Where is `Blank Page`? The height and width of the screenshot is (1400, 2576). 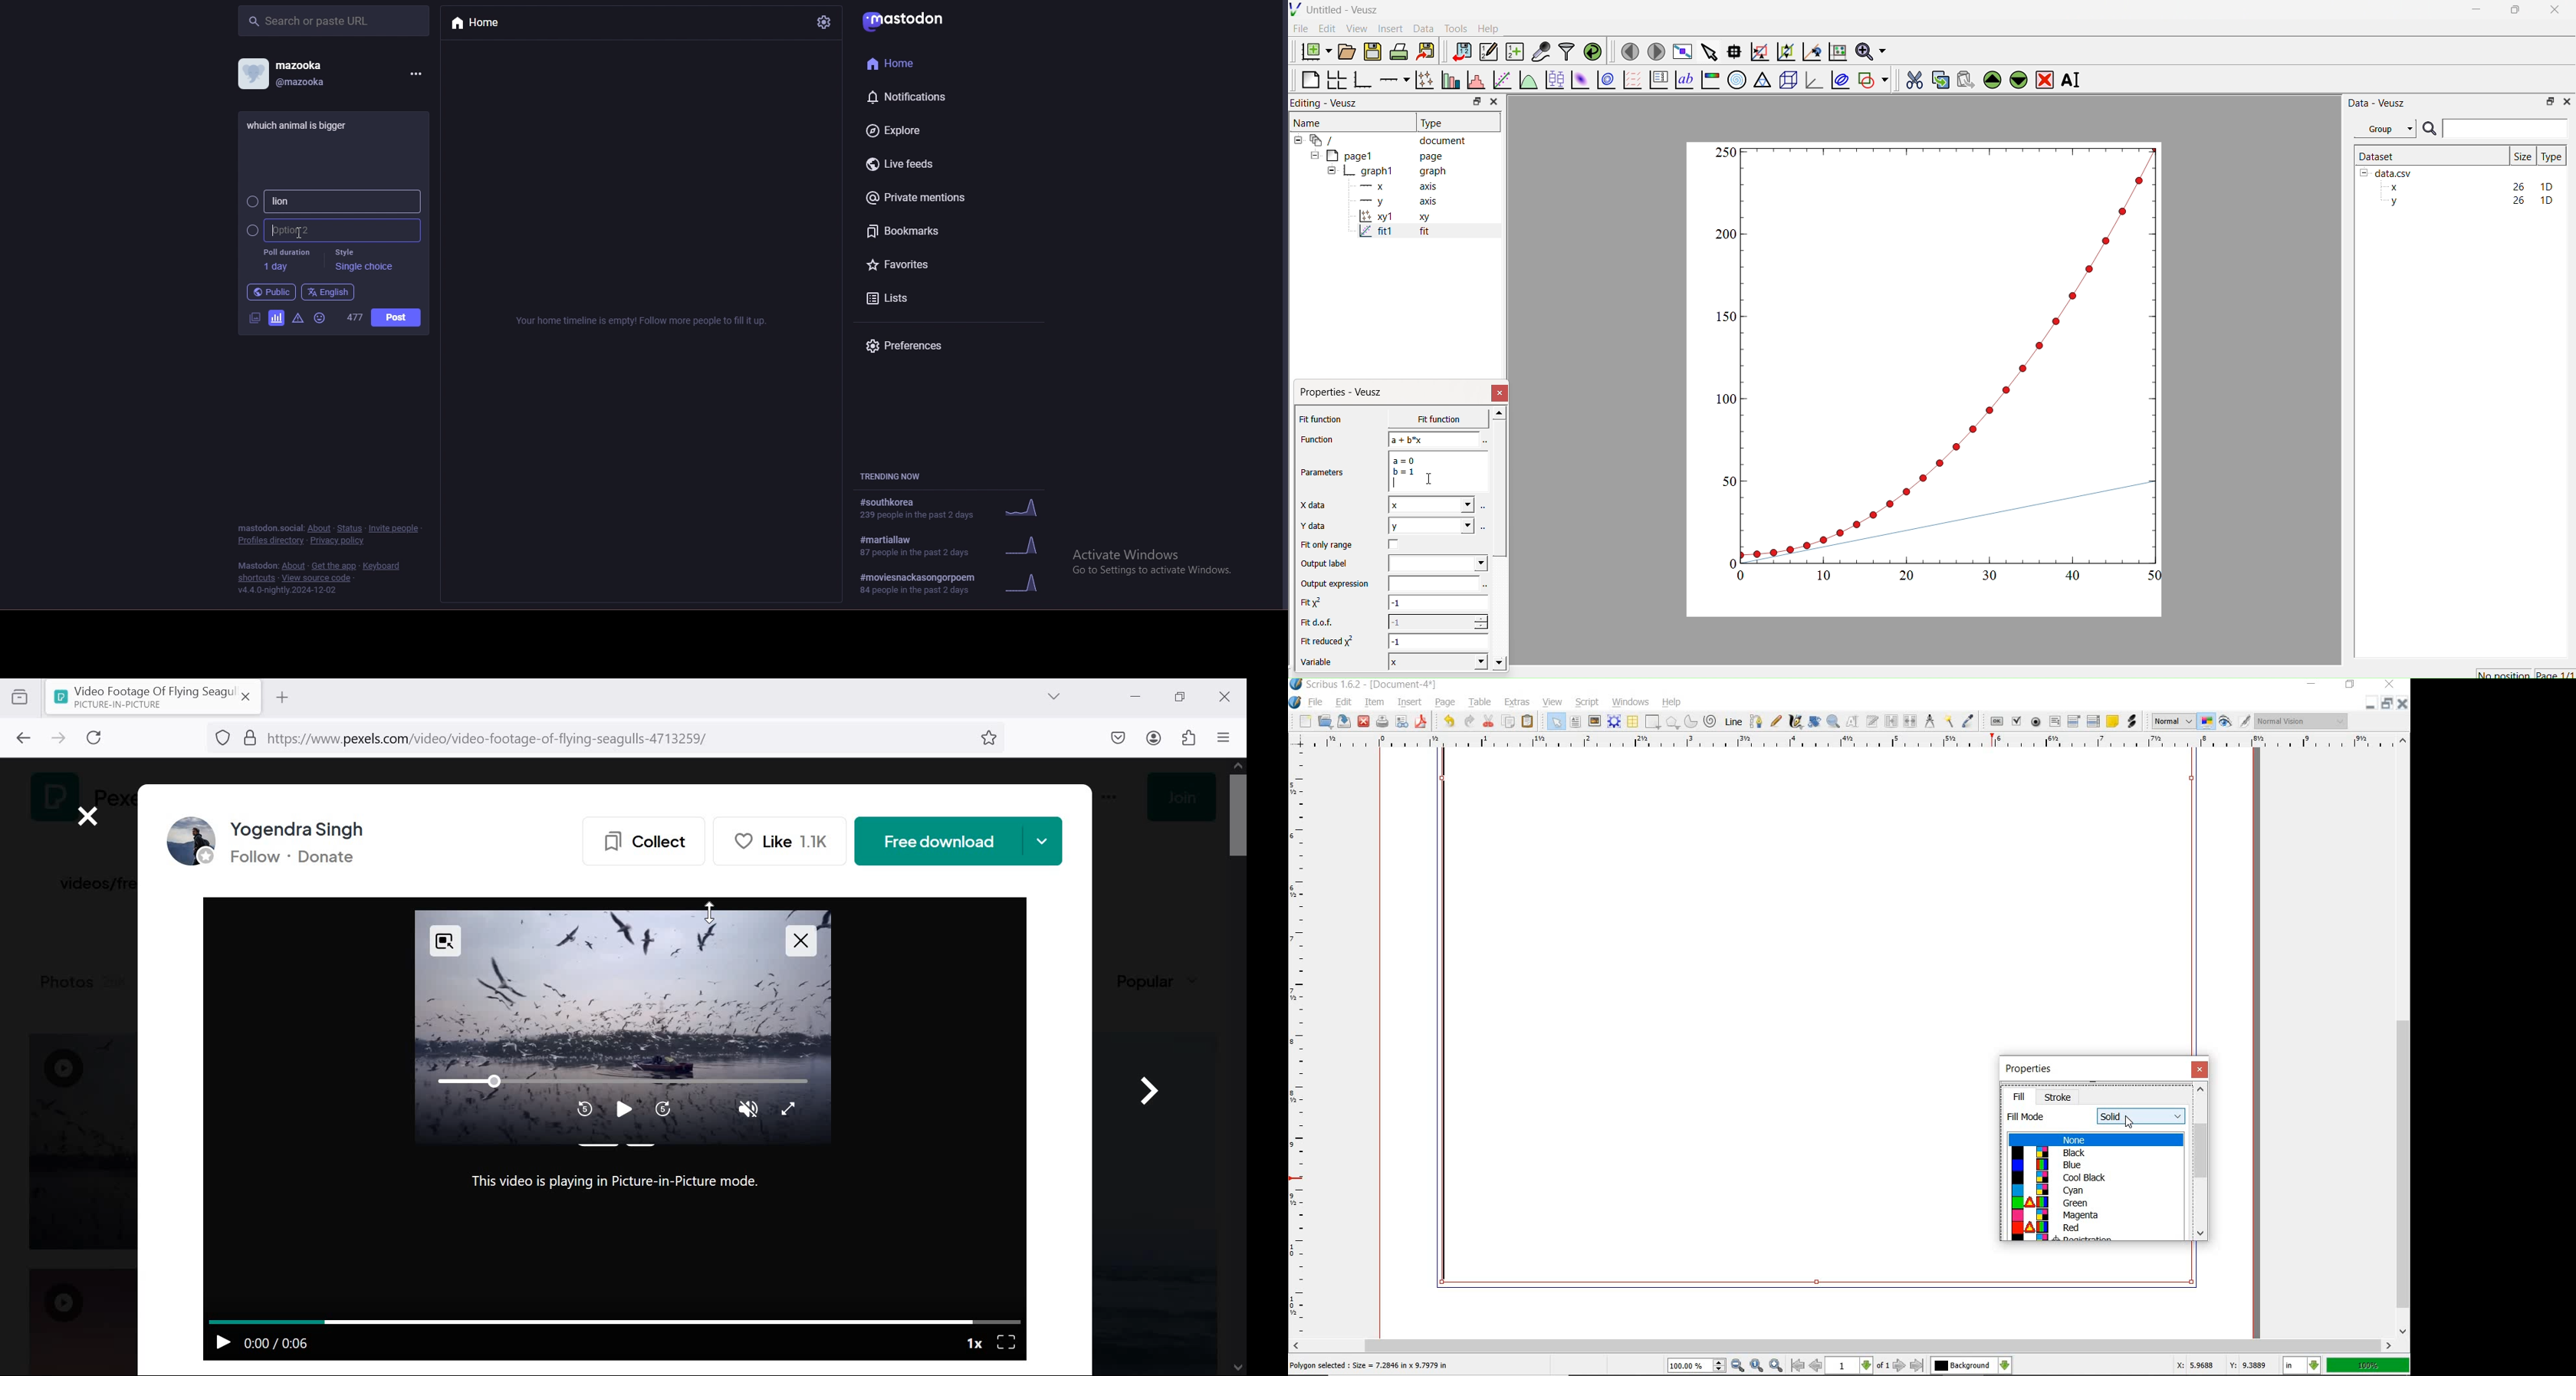
Blank Page is located at coordinates (1310, 80).